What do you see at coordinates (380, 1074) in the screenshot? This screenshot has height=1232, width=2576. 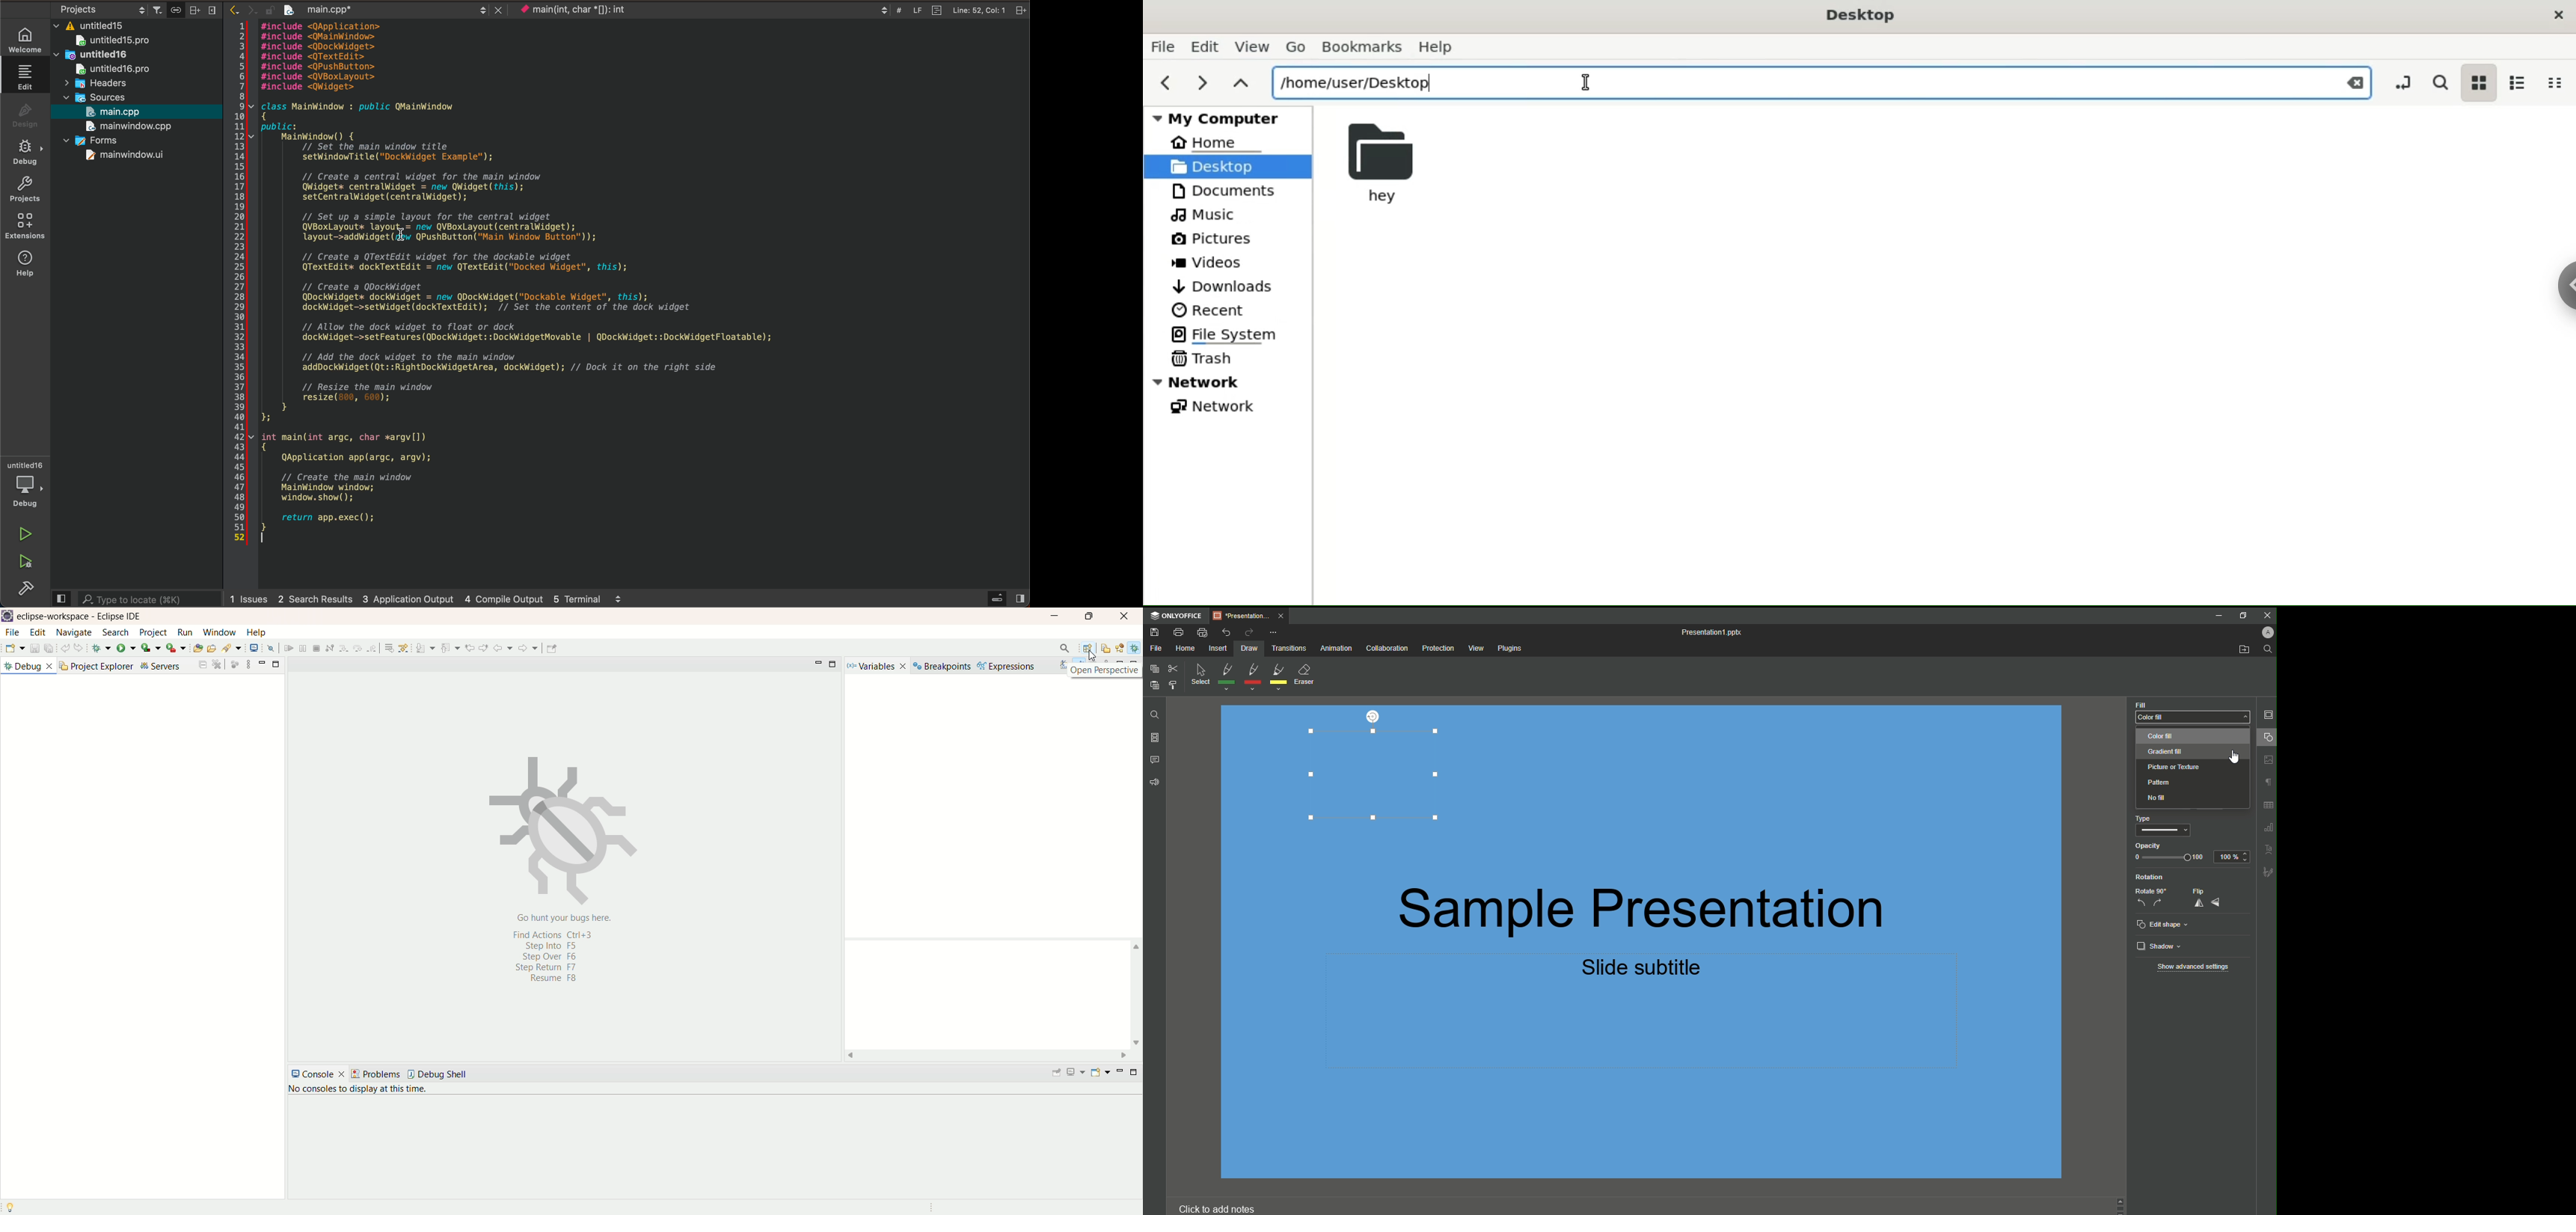 I see `problems` at bounding box center [380, 1074].